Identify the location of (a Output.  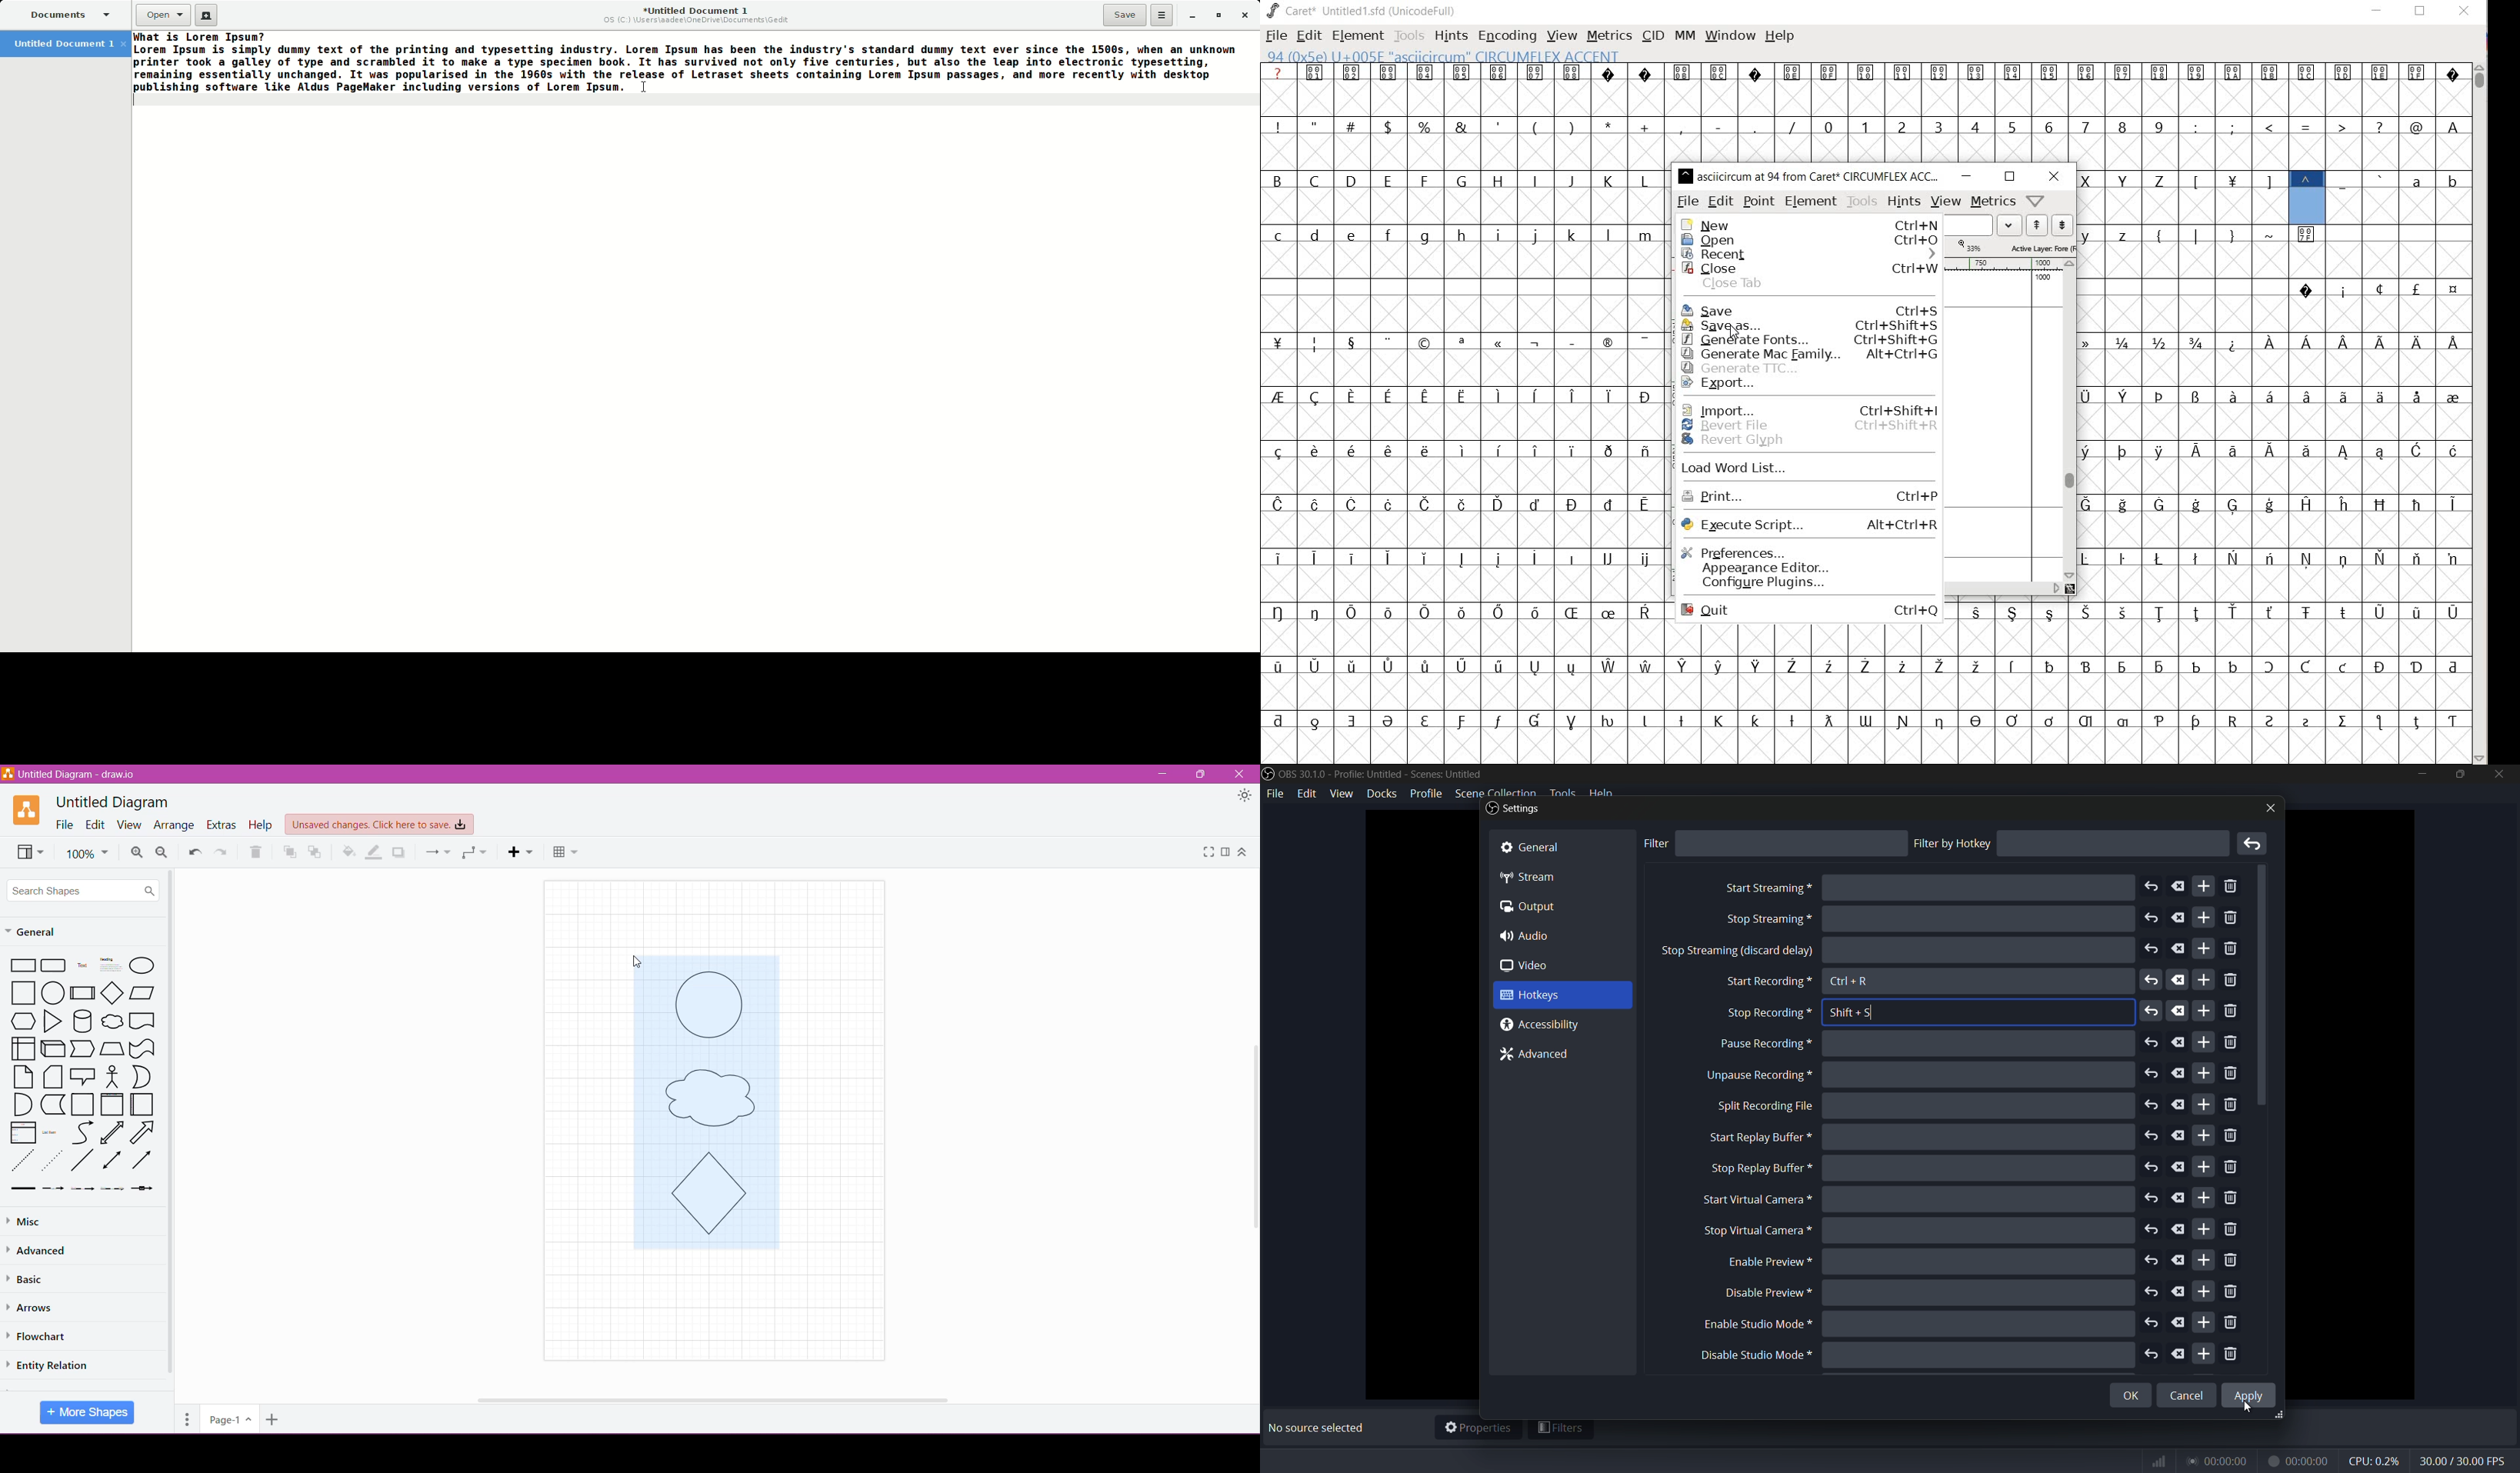
(1530, 908).